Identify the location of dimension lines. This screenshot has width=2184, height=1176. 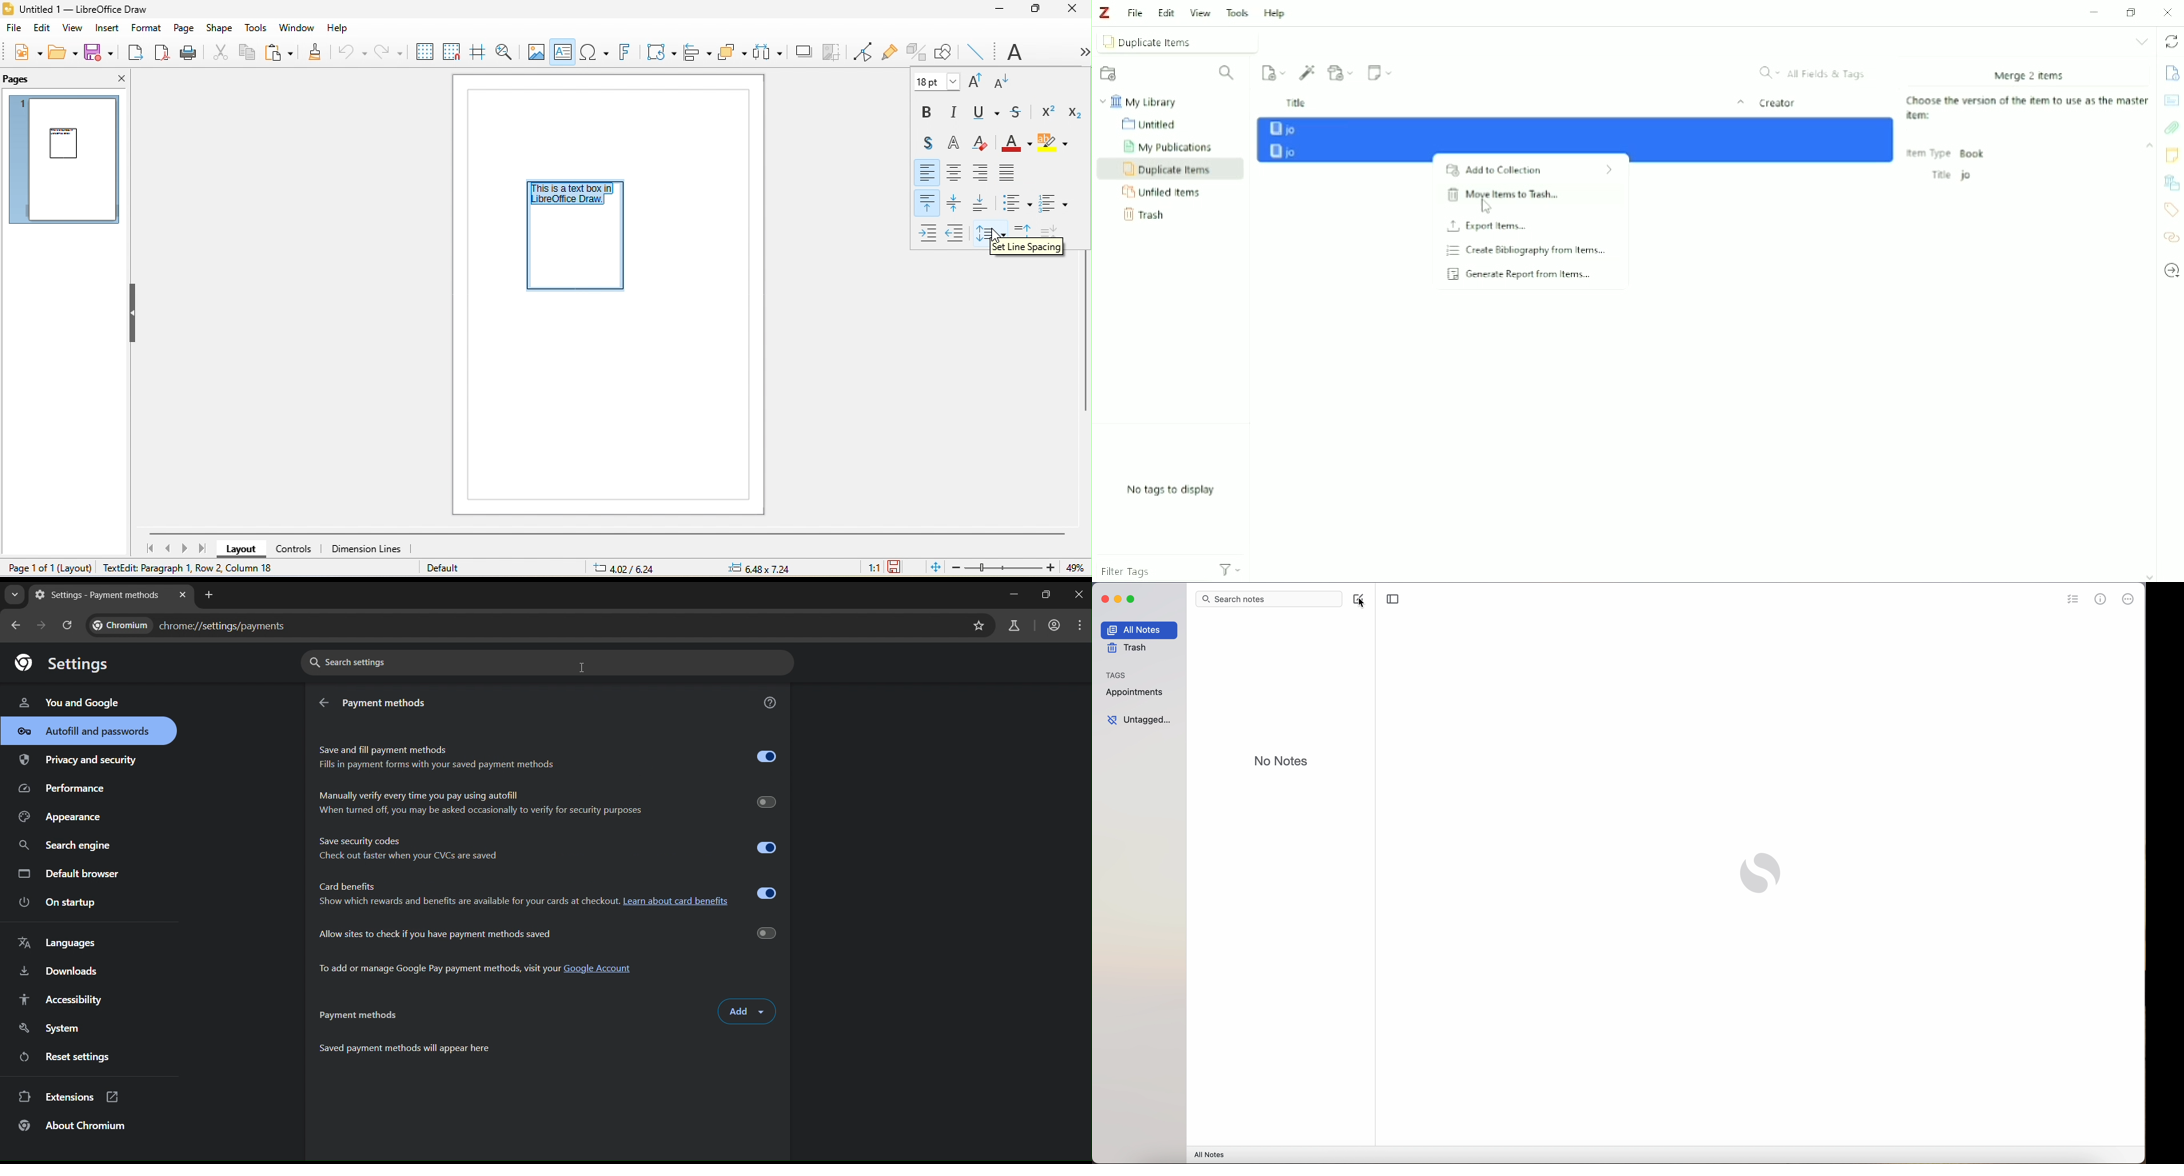
(370, 549).